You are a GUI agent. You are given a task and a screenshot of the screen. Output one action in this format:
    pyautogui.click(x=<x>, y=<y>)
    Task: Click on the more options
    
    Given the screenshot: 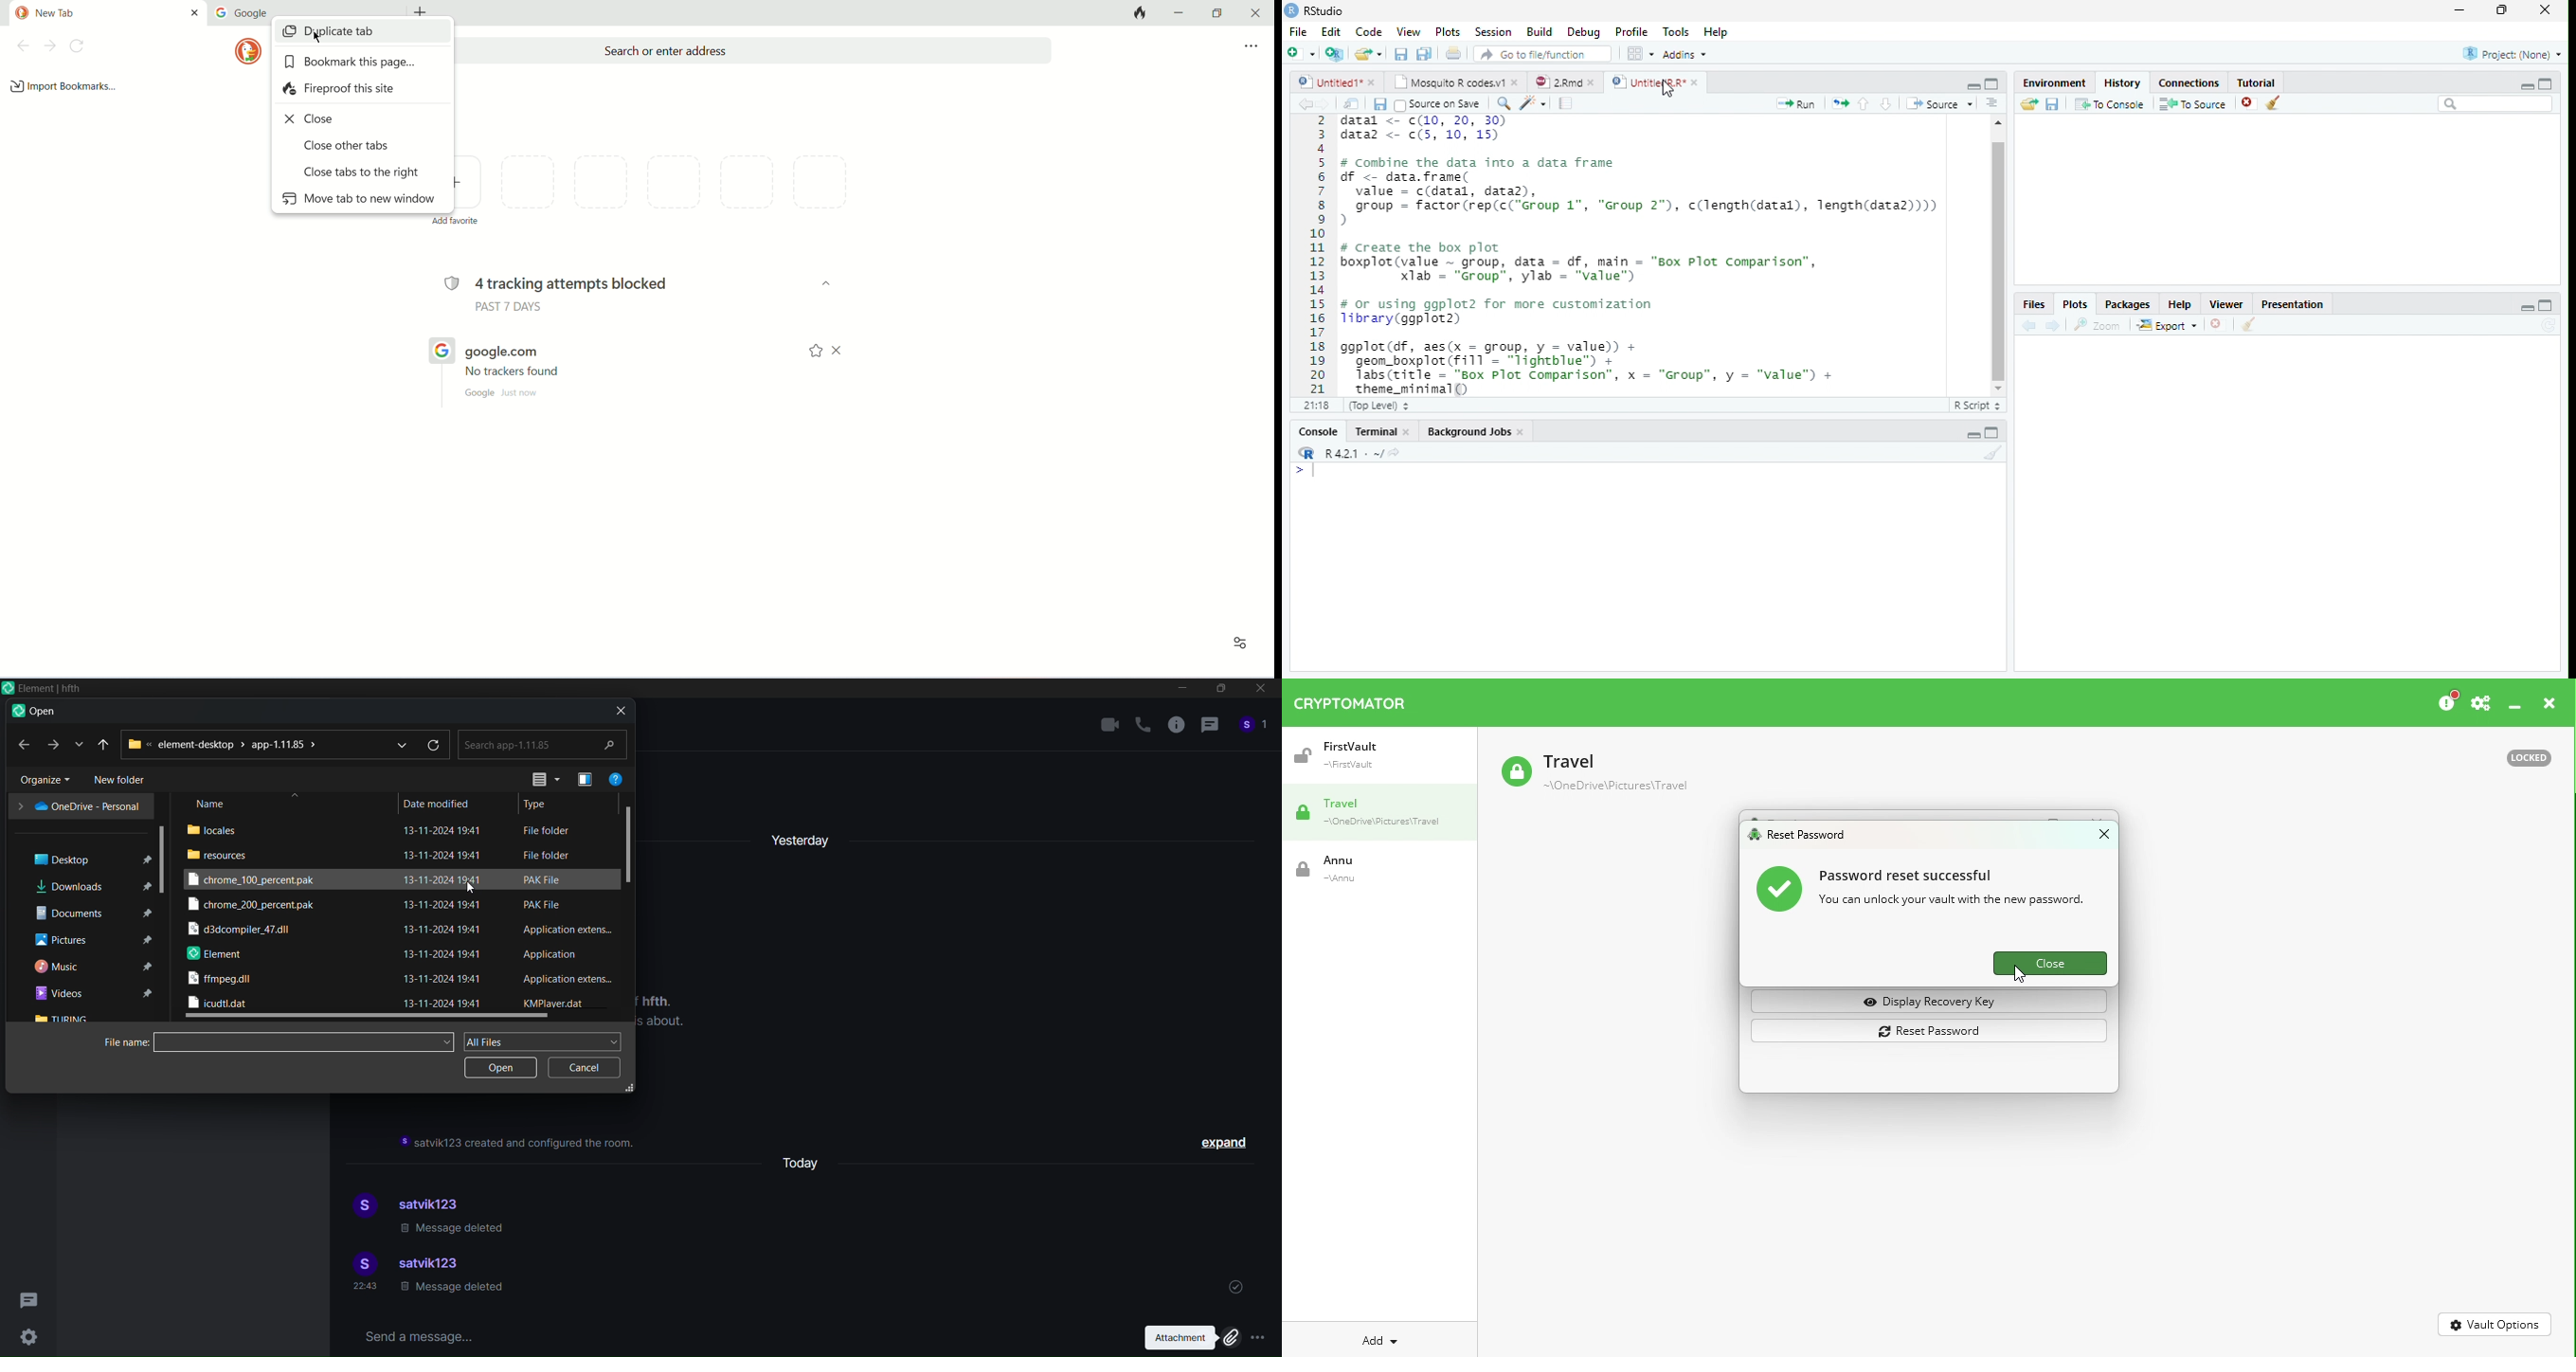 What is the action you would take?
    pyautogui.click(x=1251, y=46)
    